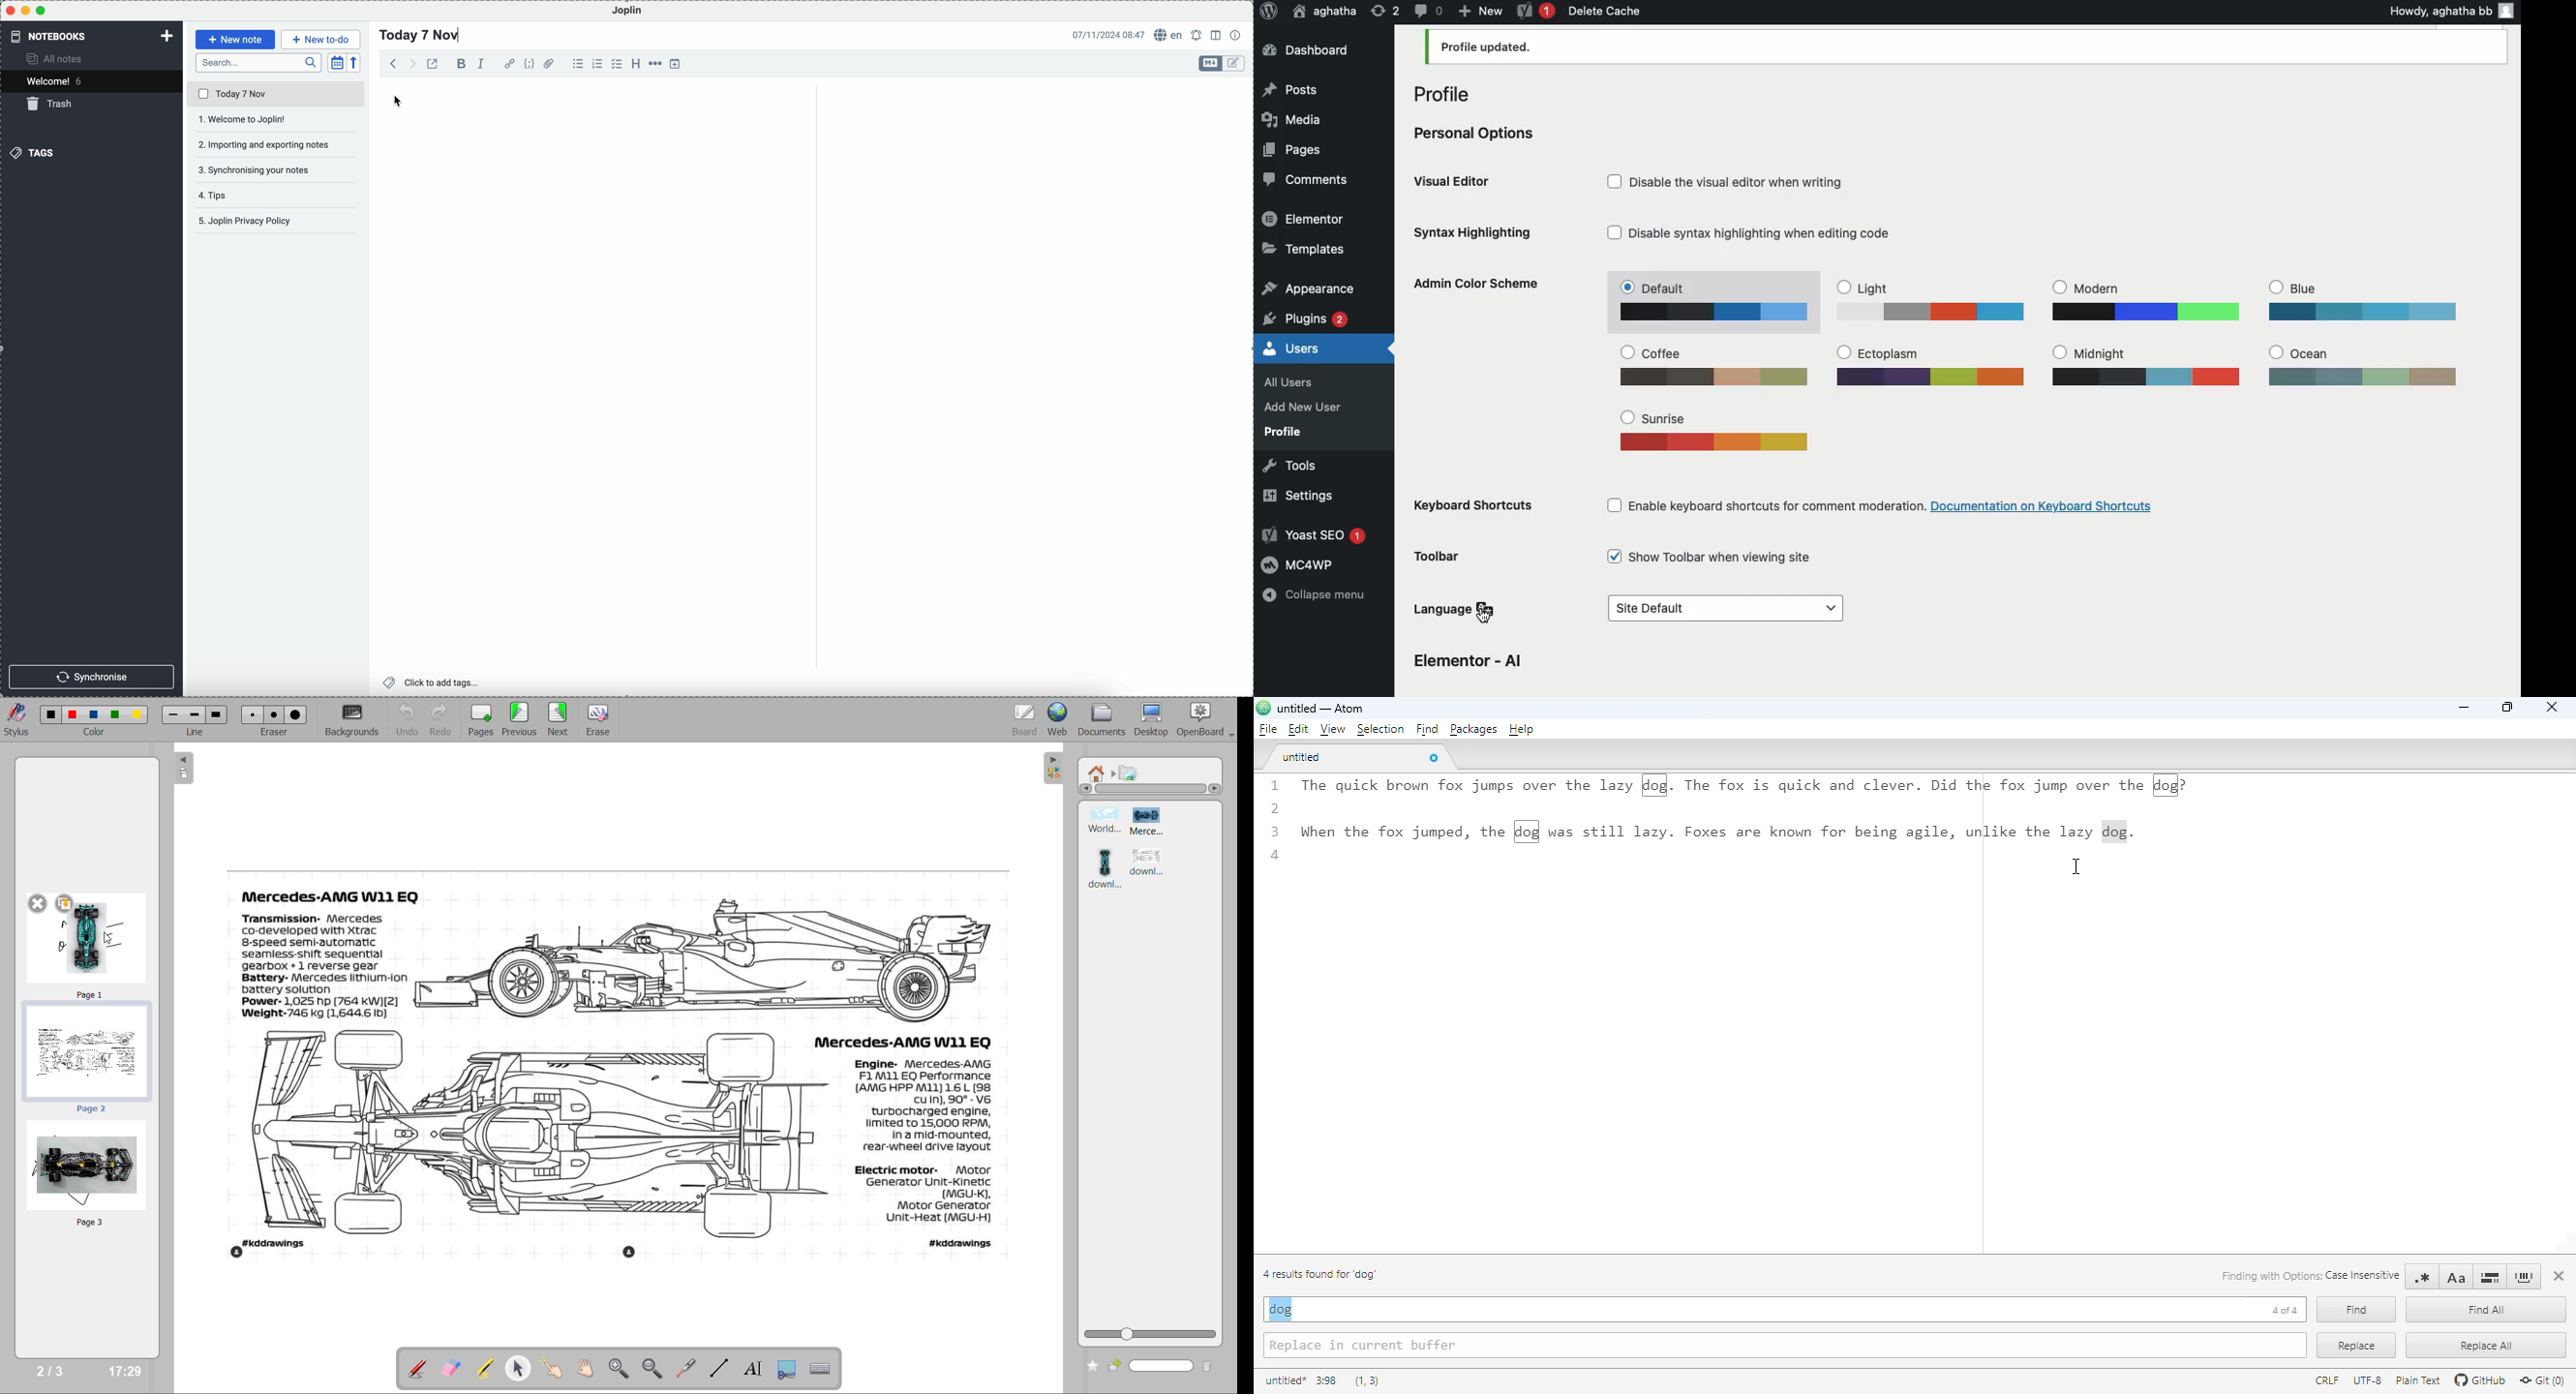  What do you see at coordinates (550, 63) in the screenshot?
I see `attach file` at bounding box center [550, 63].